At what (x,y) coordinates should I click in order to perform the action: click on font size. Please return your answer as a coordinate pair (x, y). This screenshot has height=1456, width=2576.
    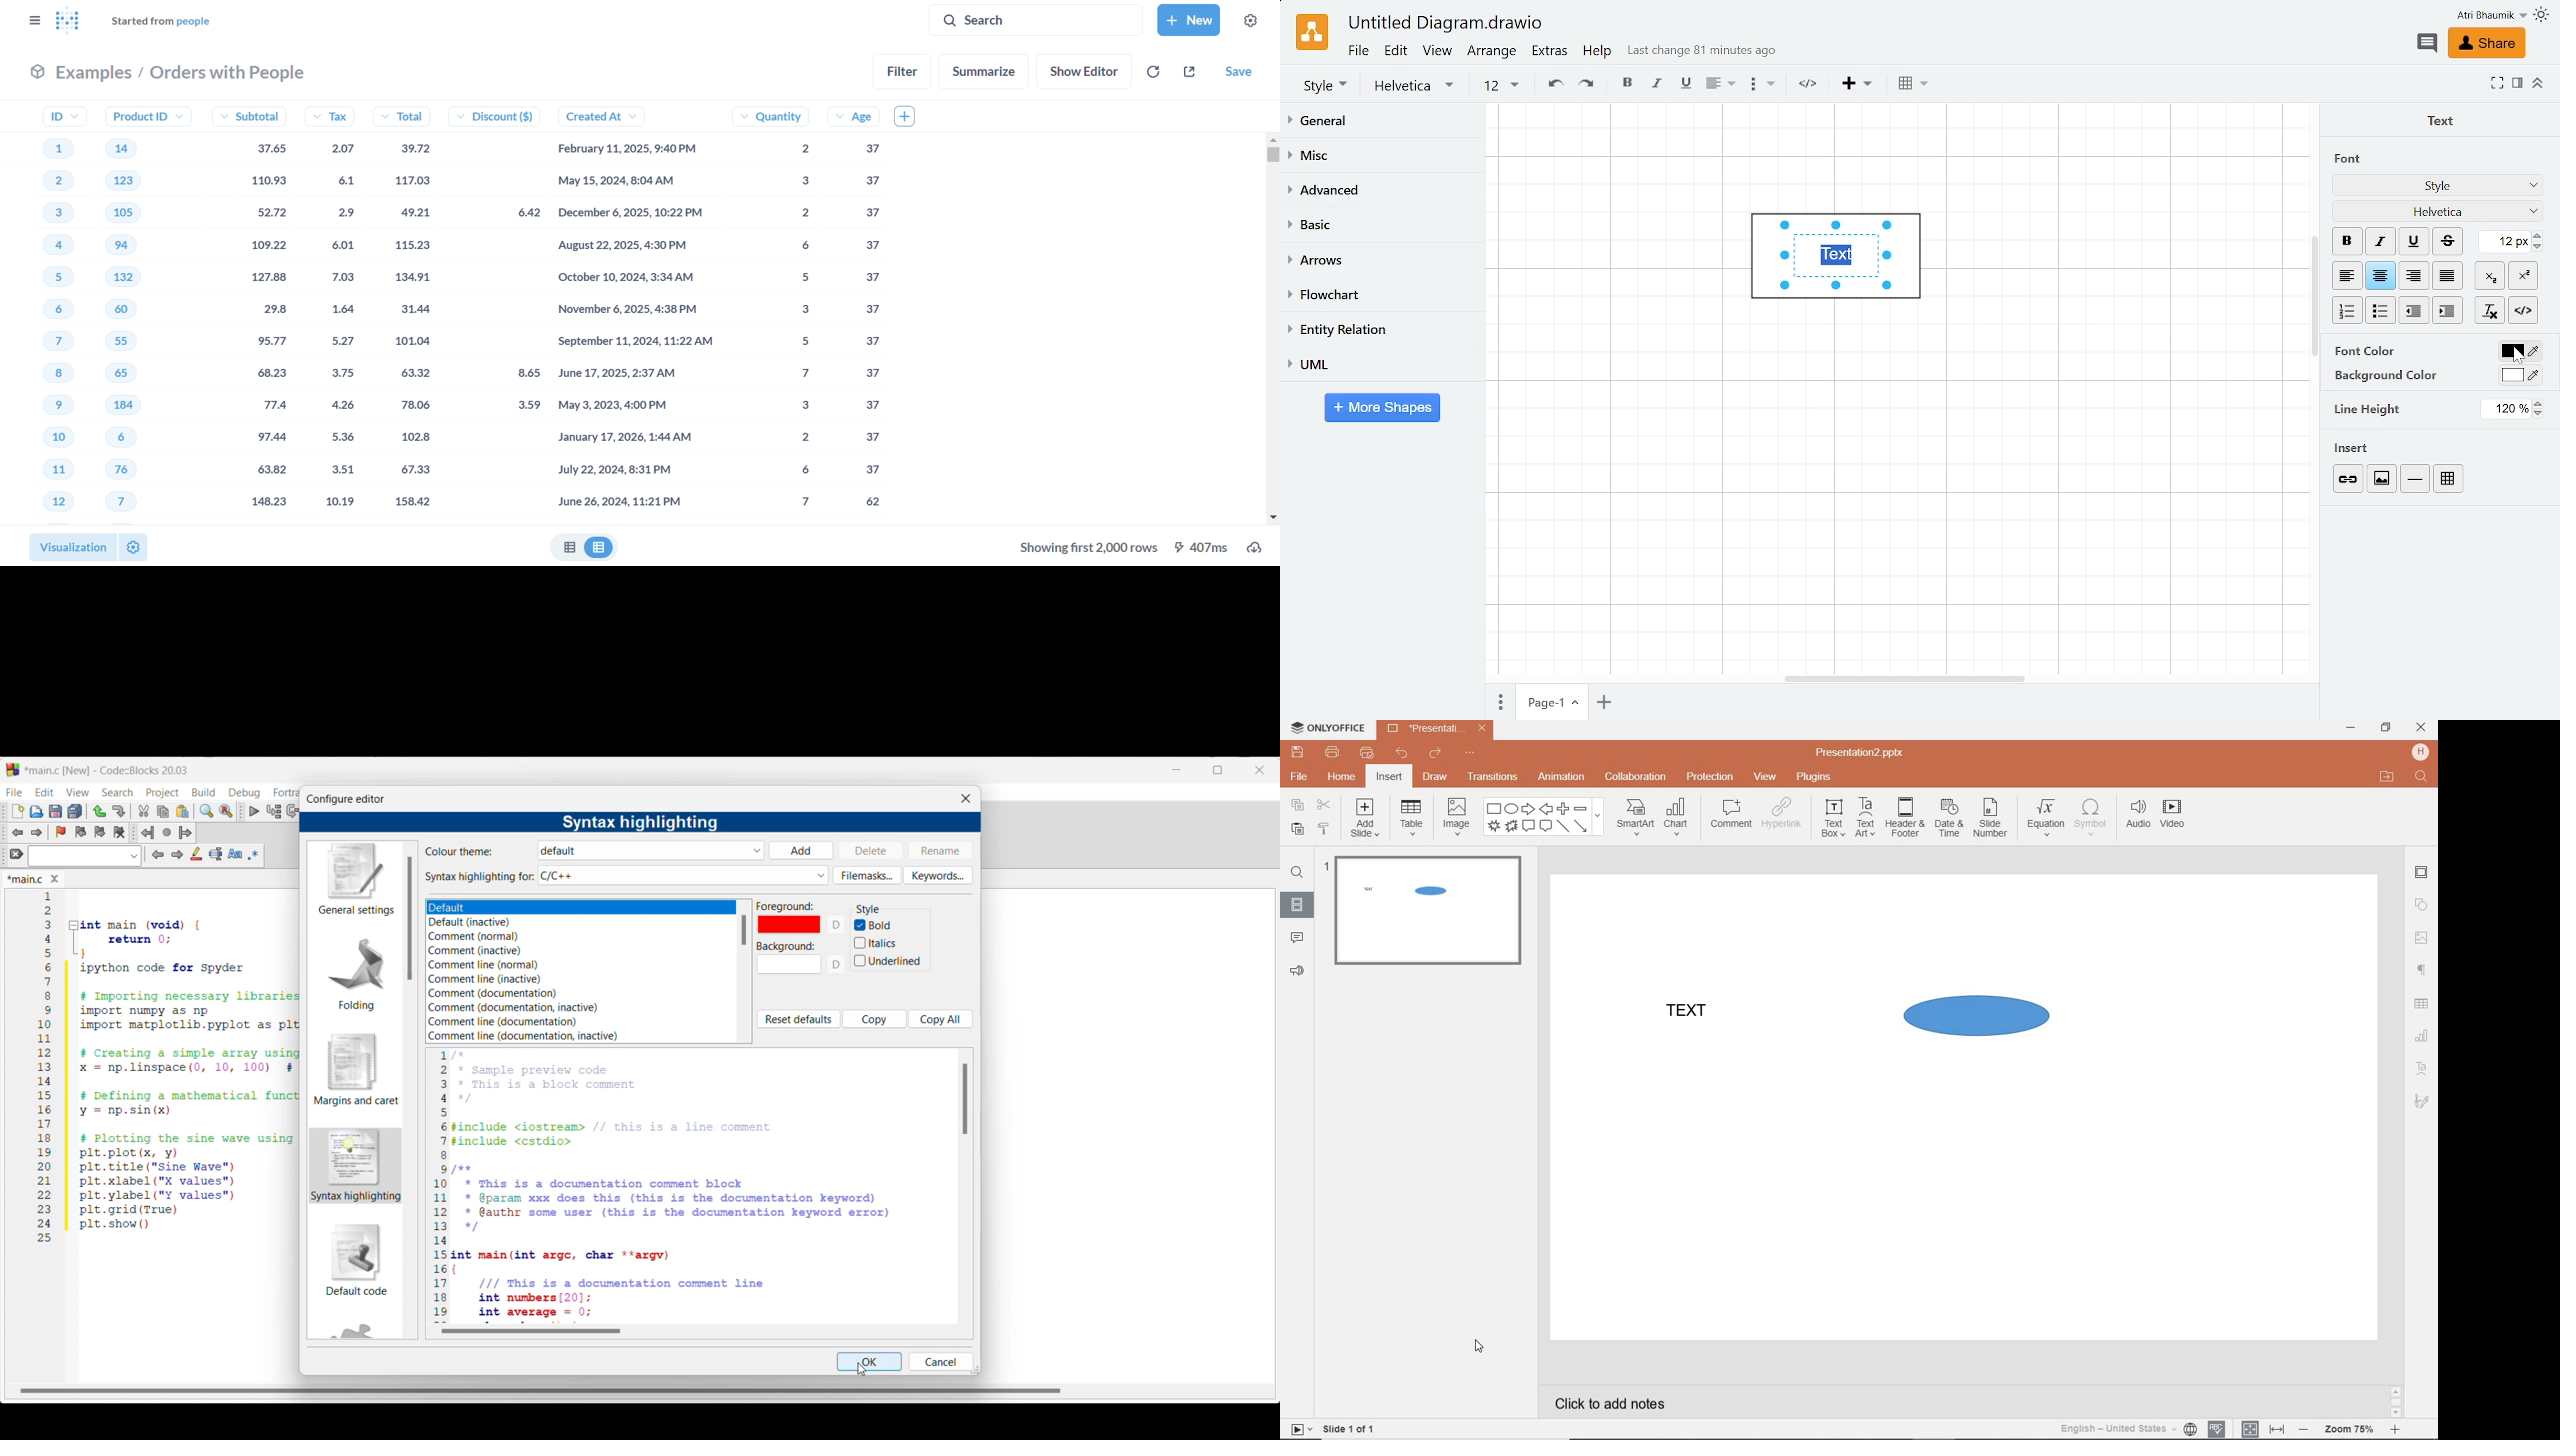
    Looking at the image, I should click on (1500, 86).